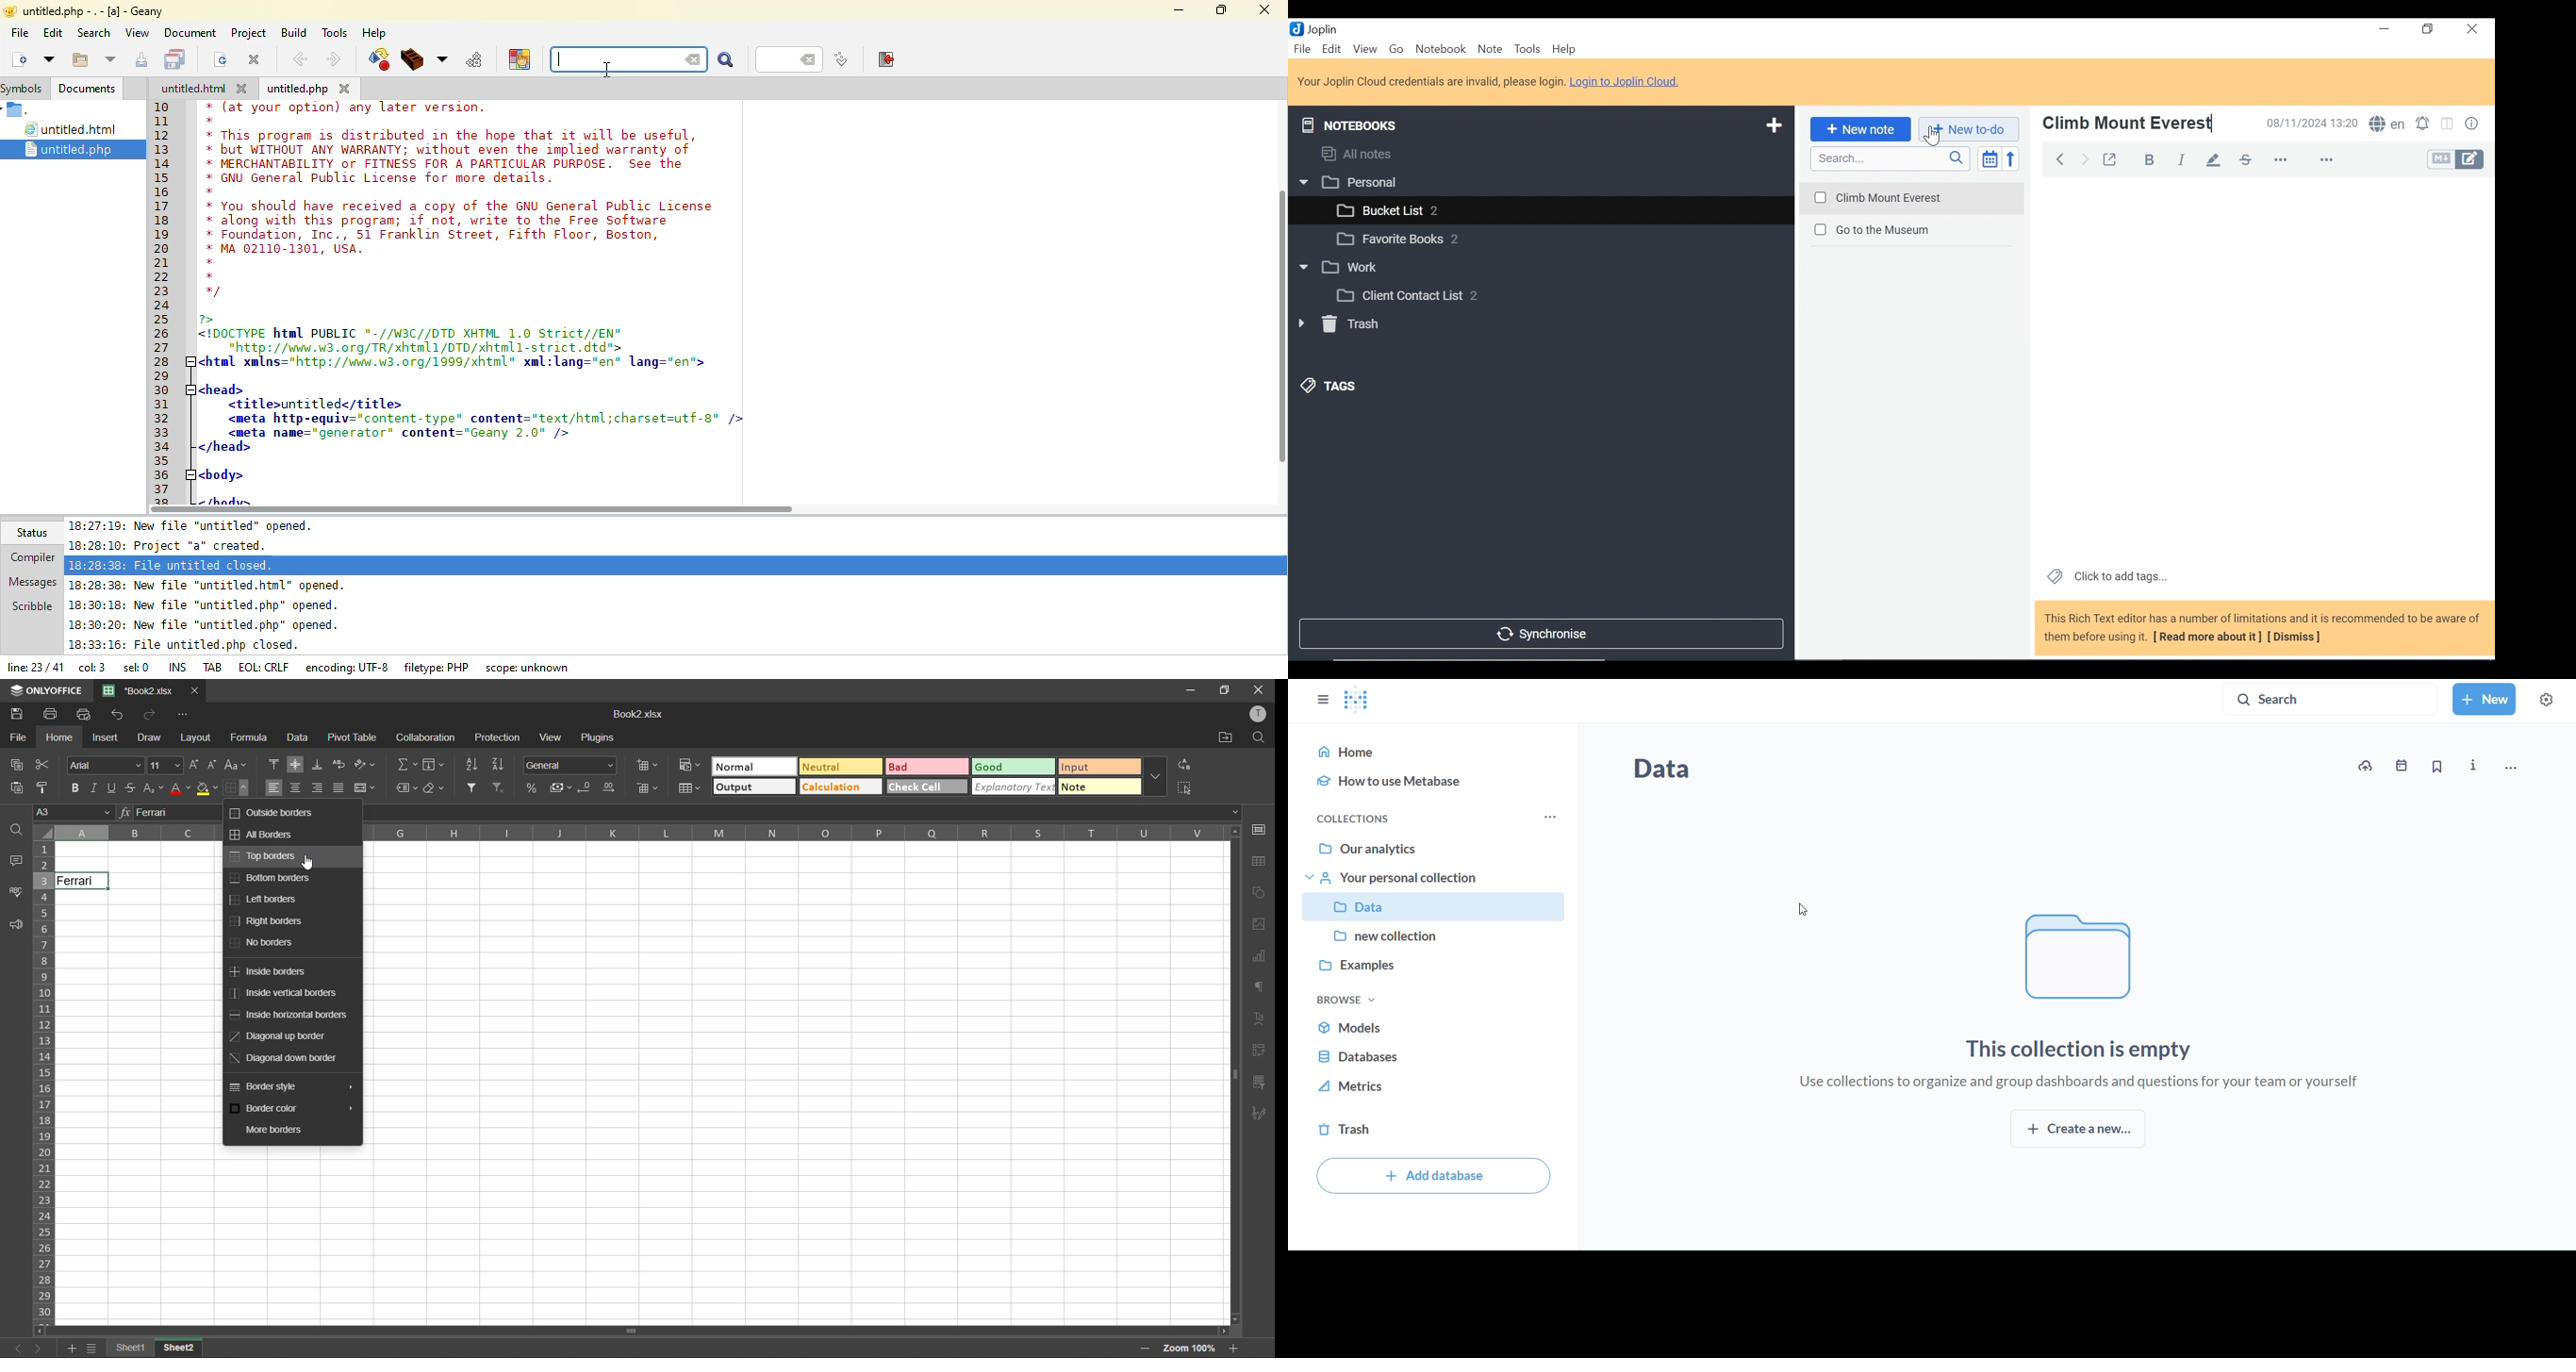  Describe the element at coordinates (1101, 786) in the screenshot. I see `note` at that location.